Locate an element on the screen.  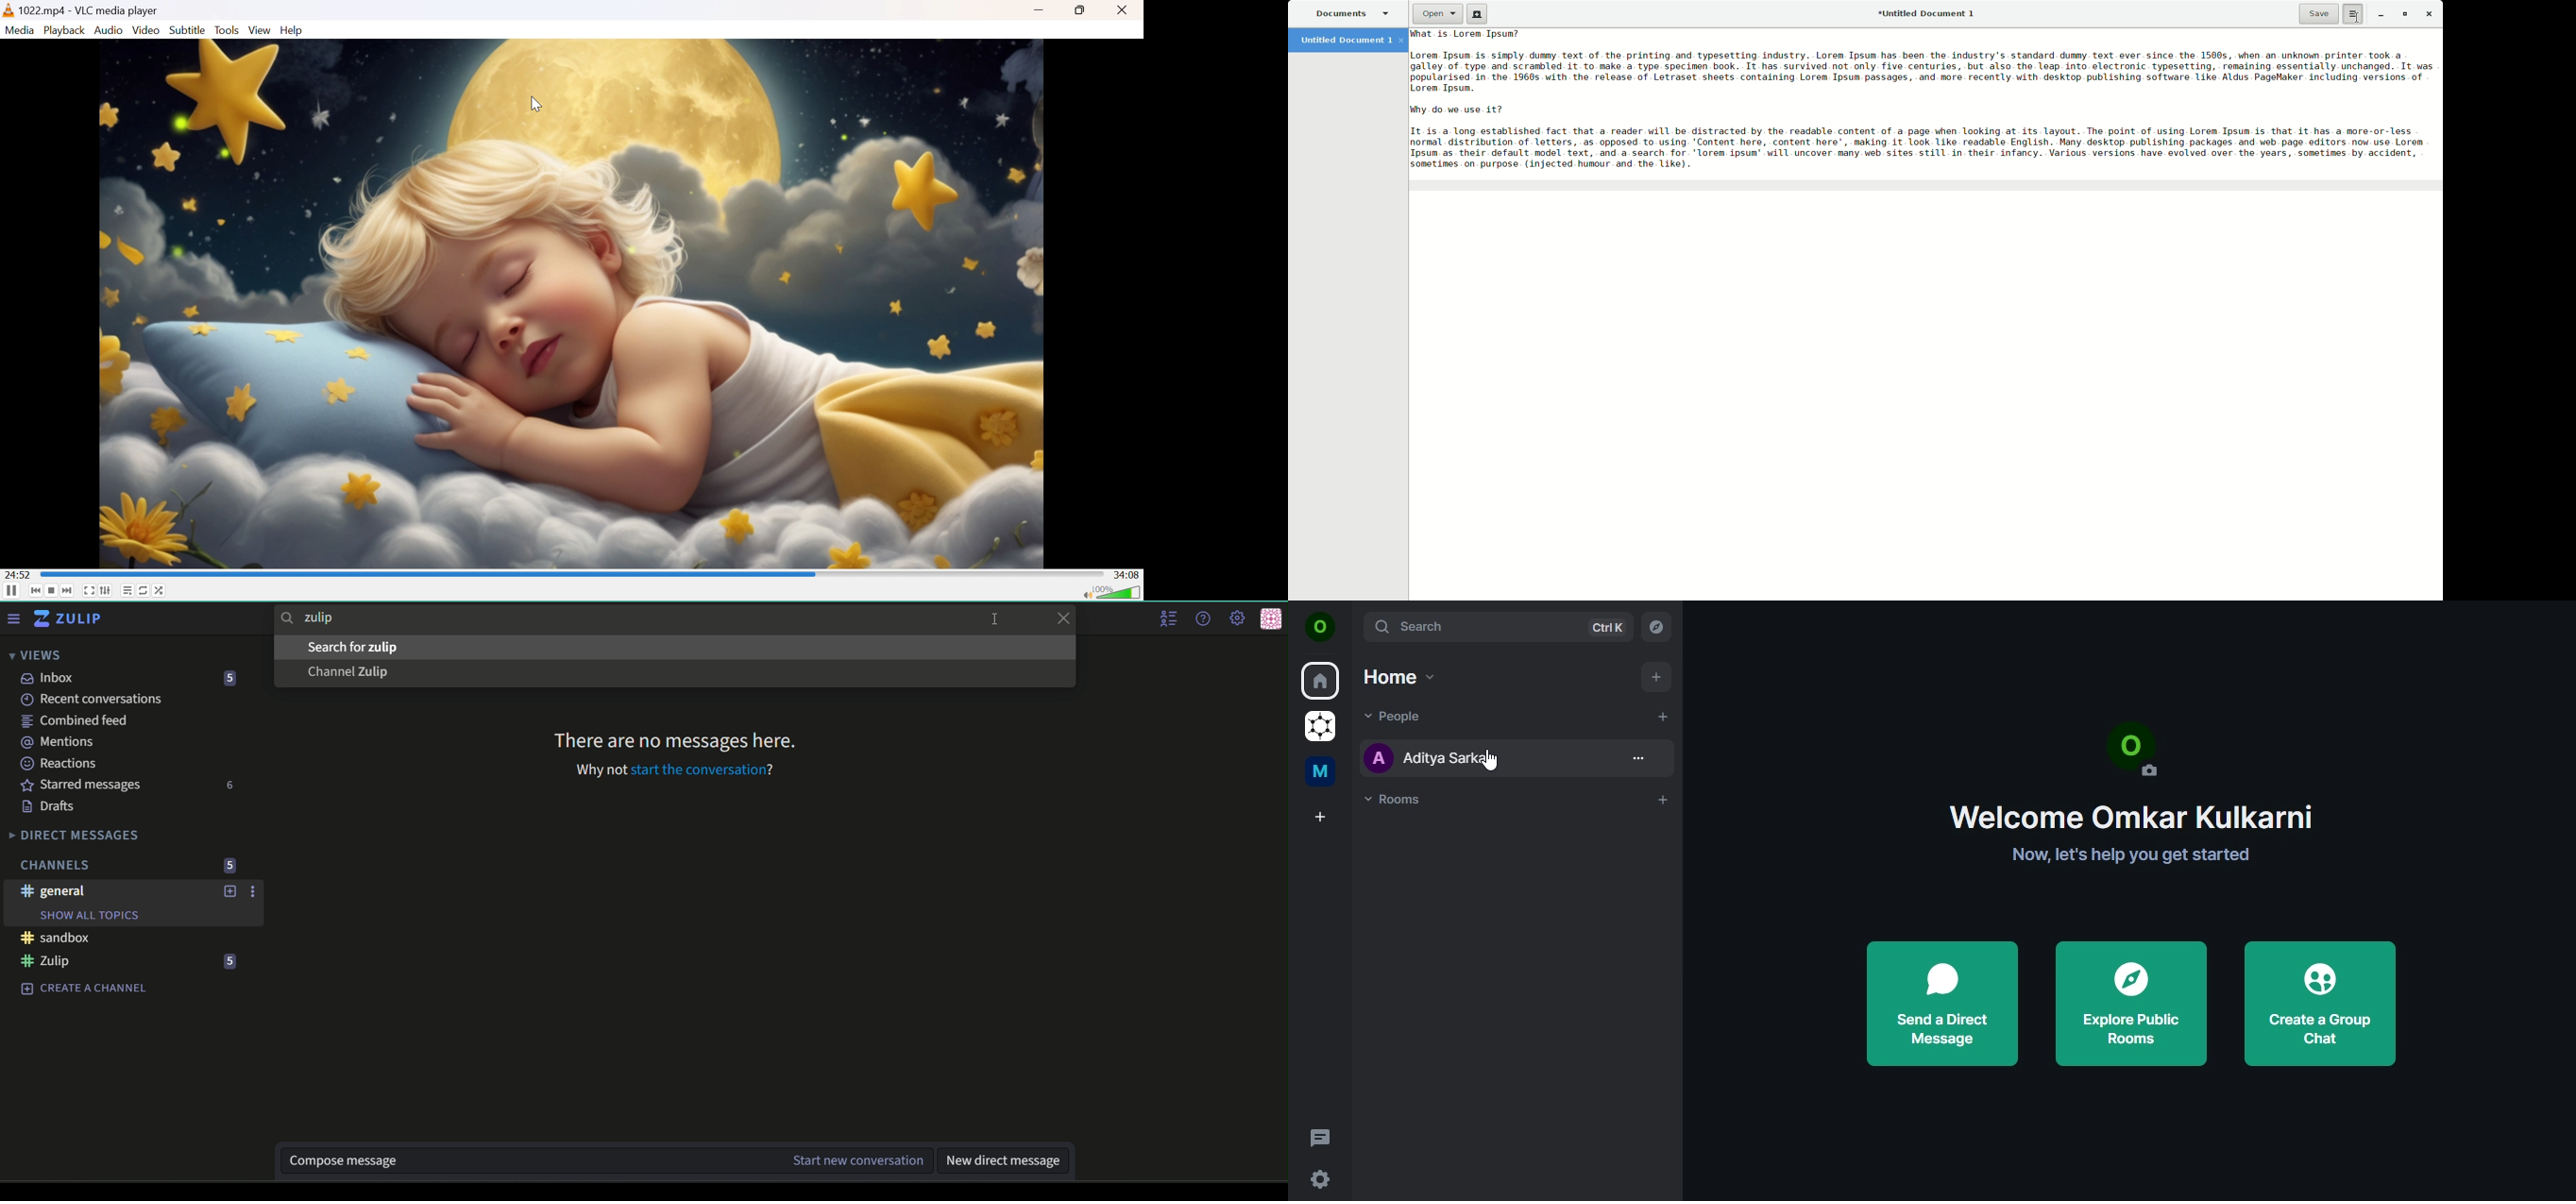
Toggle the video in fullscreen is located at coordinates (89, 591).